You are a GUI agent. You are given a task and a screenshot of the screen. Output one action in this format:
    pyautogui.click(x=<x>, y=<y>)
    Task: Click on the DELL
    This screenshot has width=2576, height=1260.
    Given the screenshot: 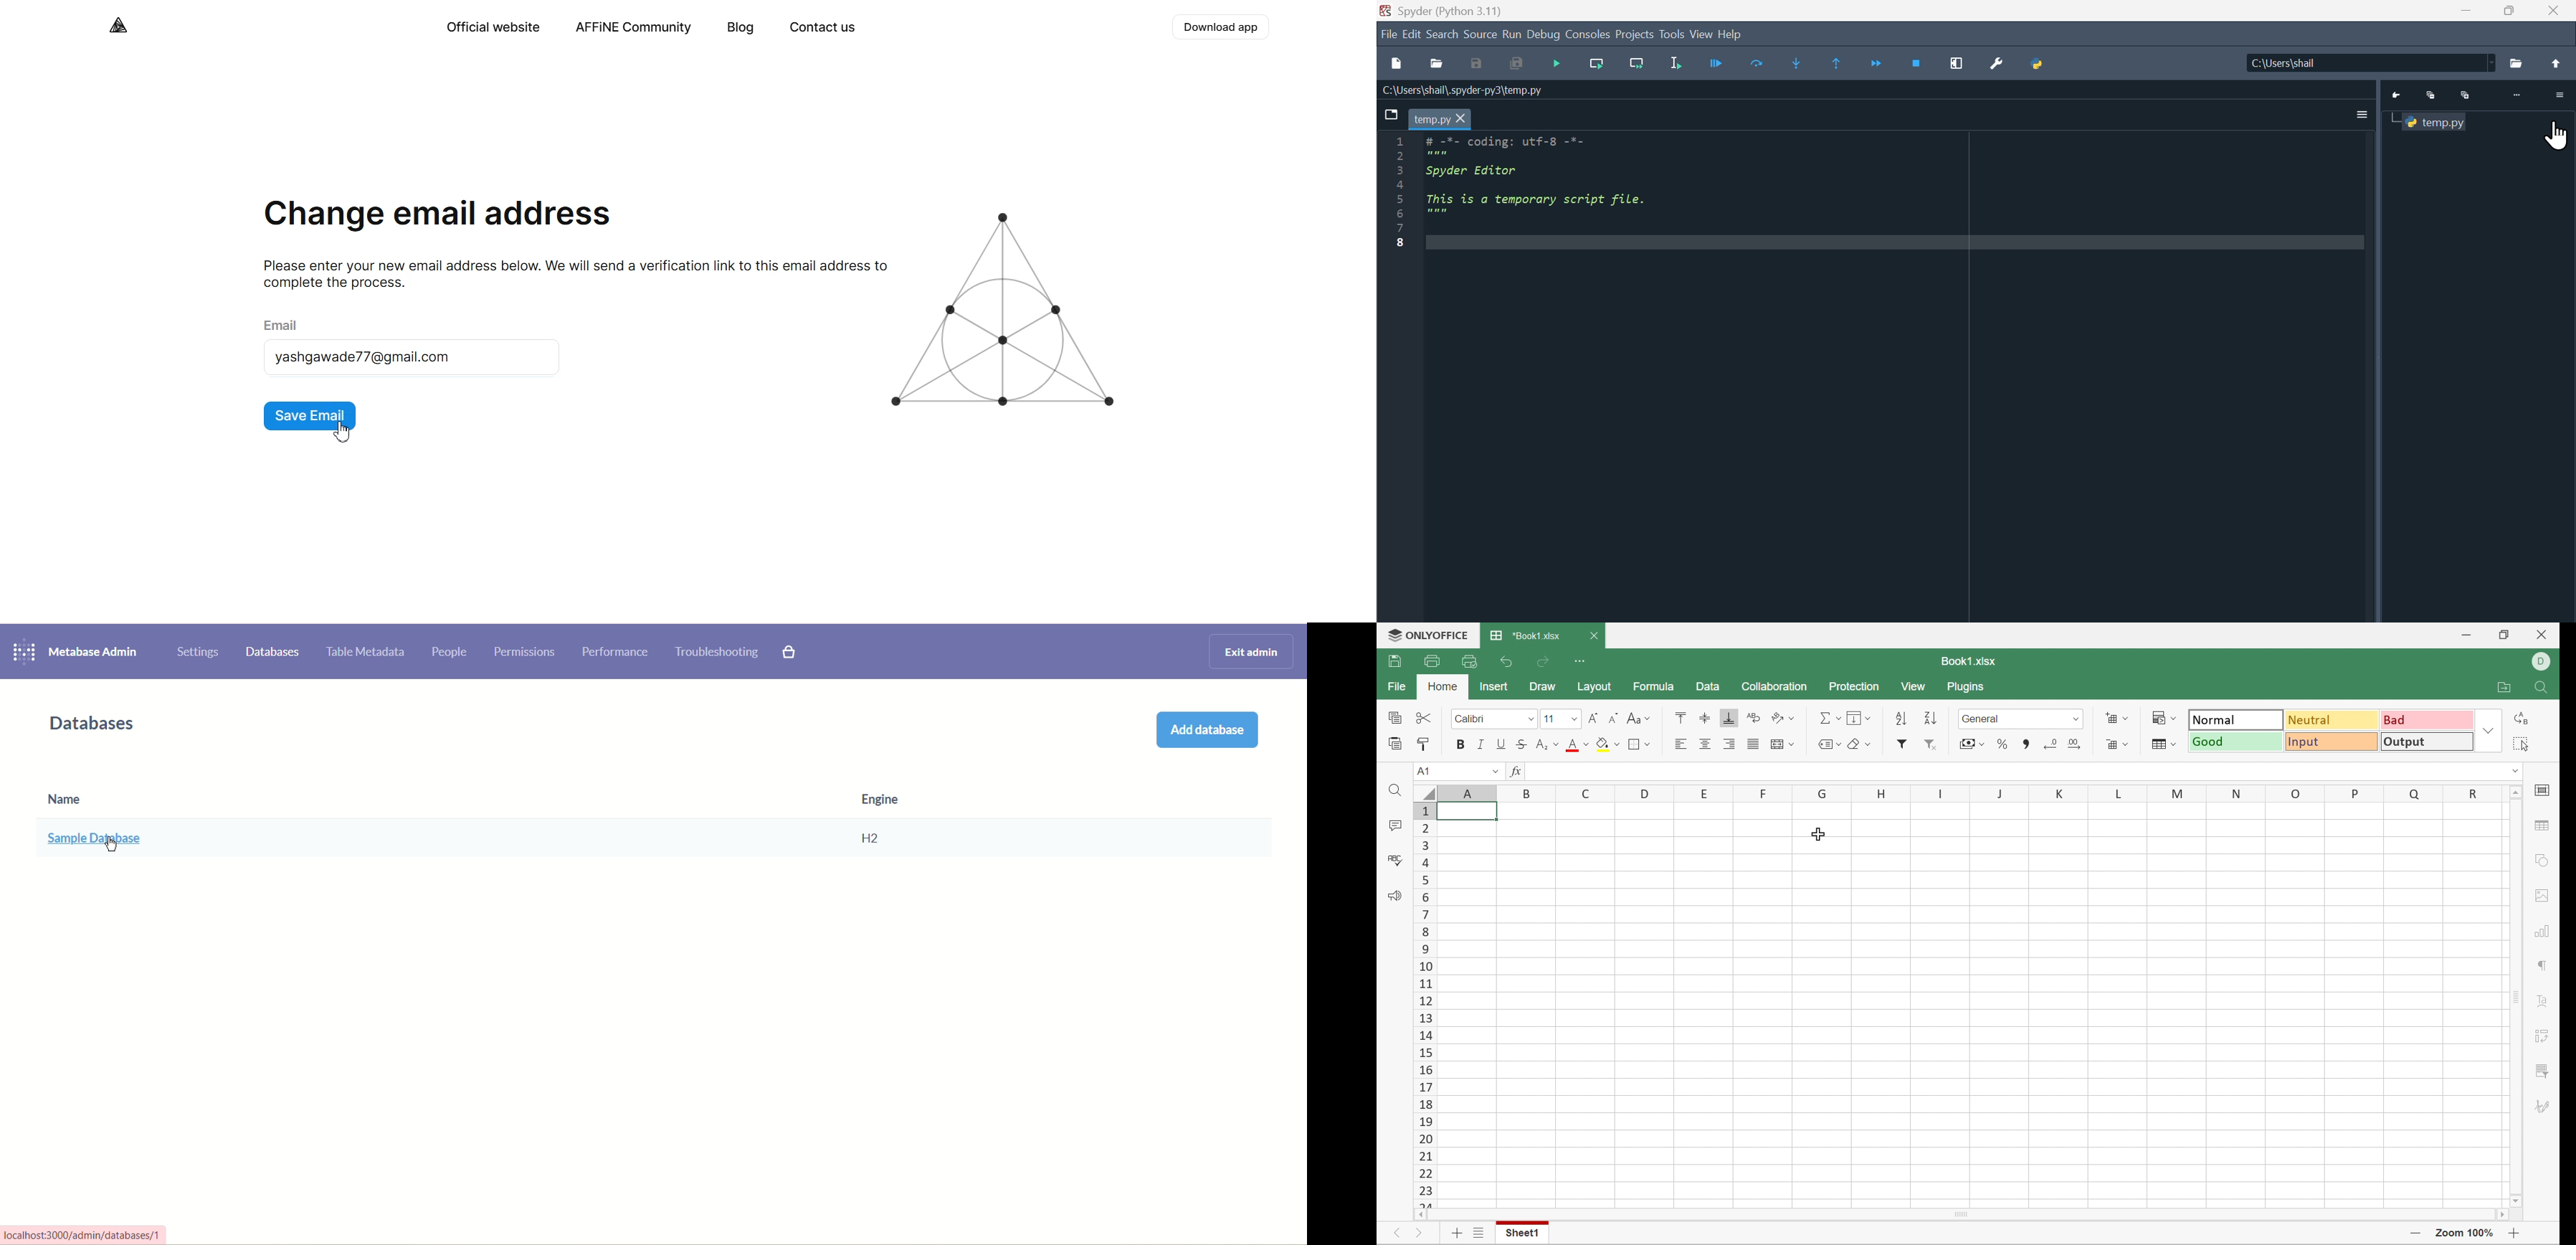 What is the action you would take?
    pyautogui.click(x=2544, y=662)
    